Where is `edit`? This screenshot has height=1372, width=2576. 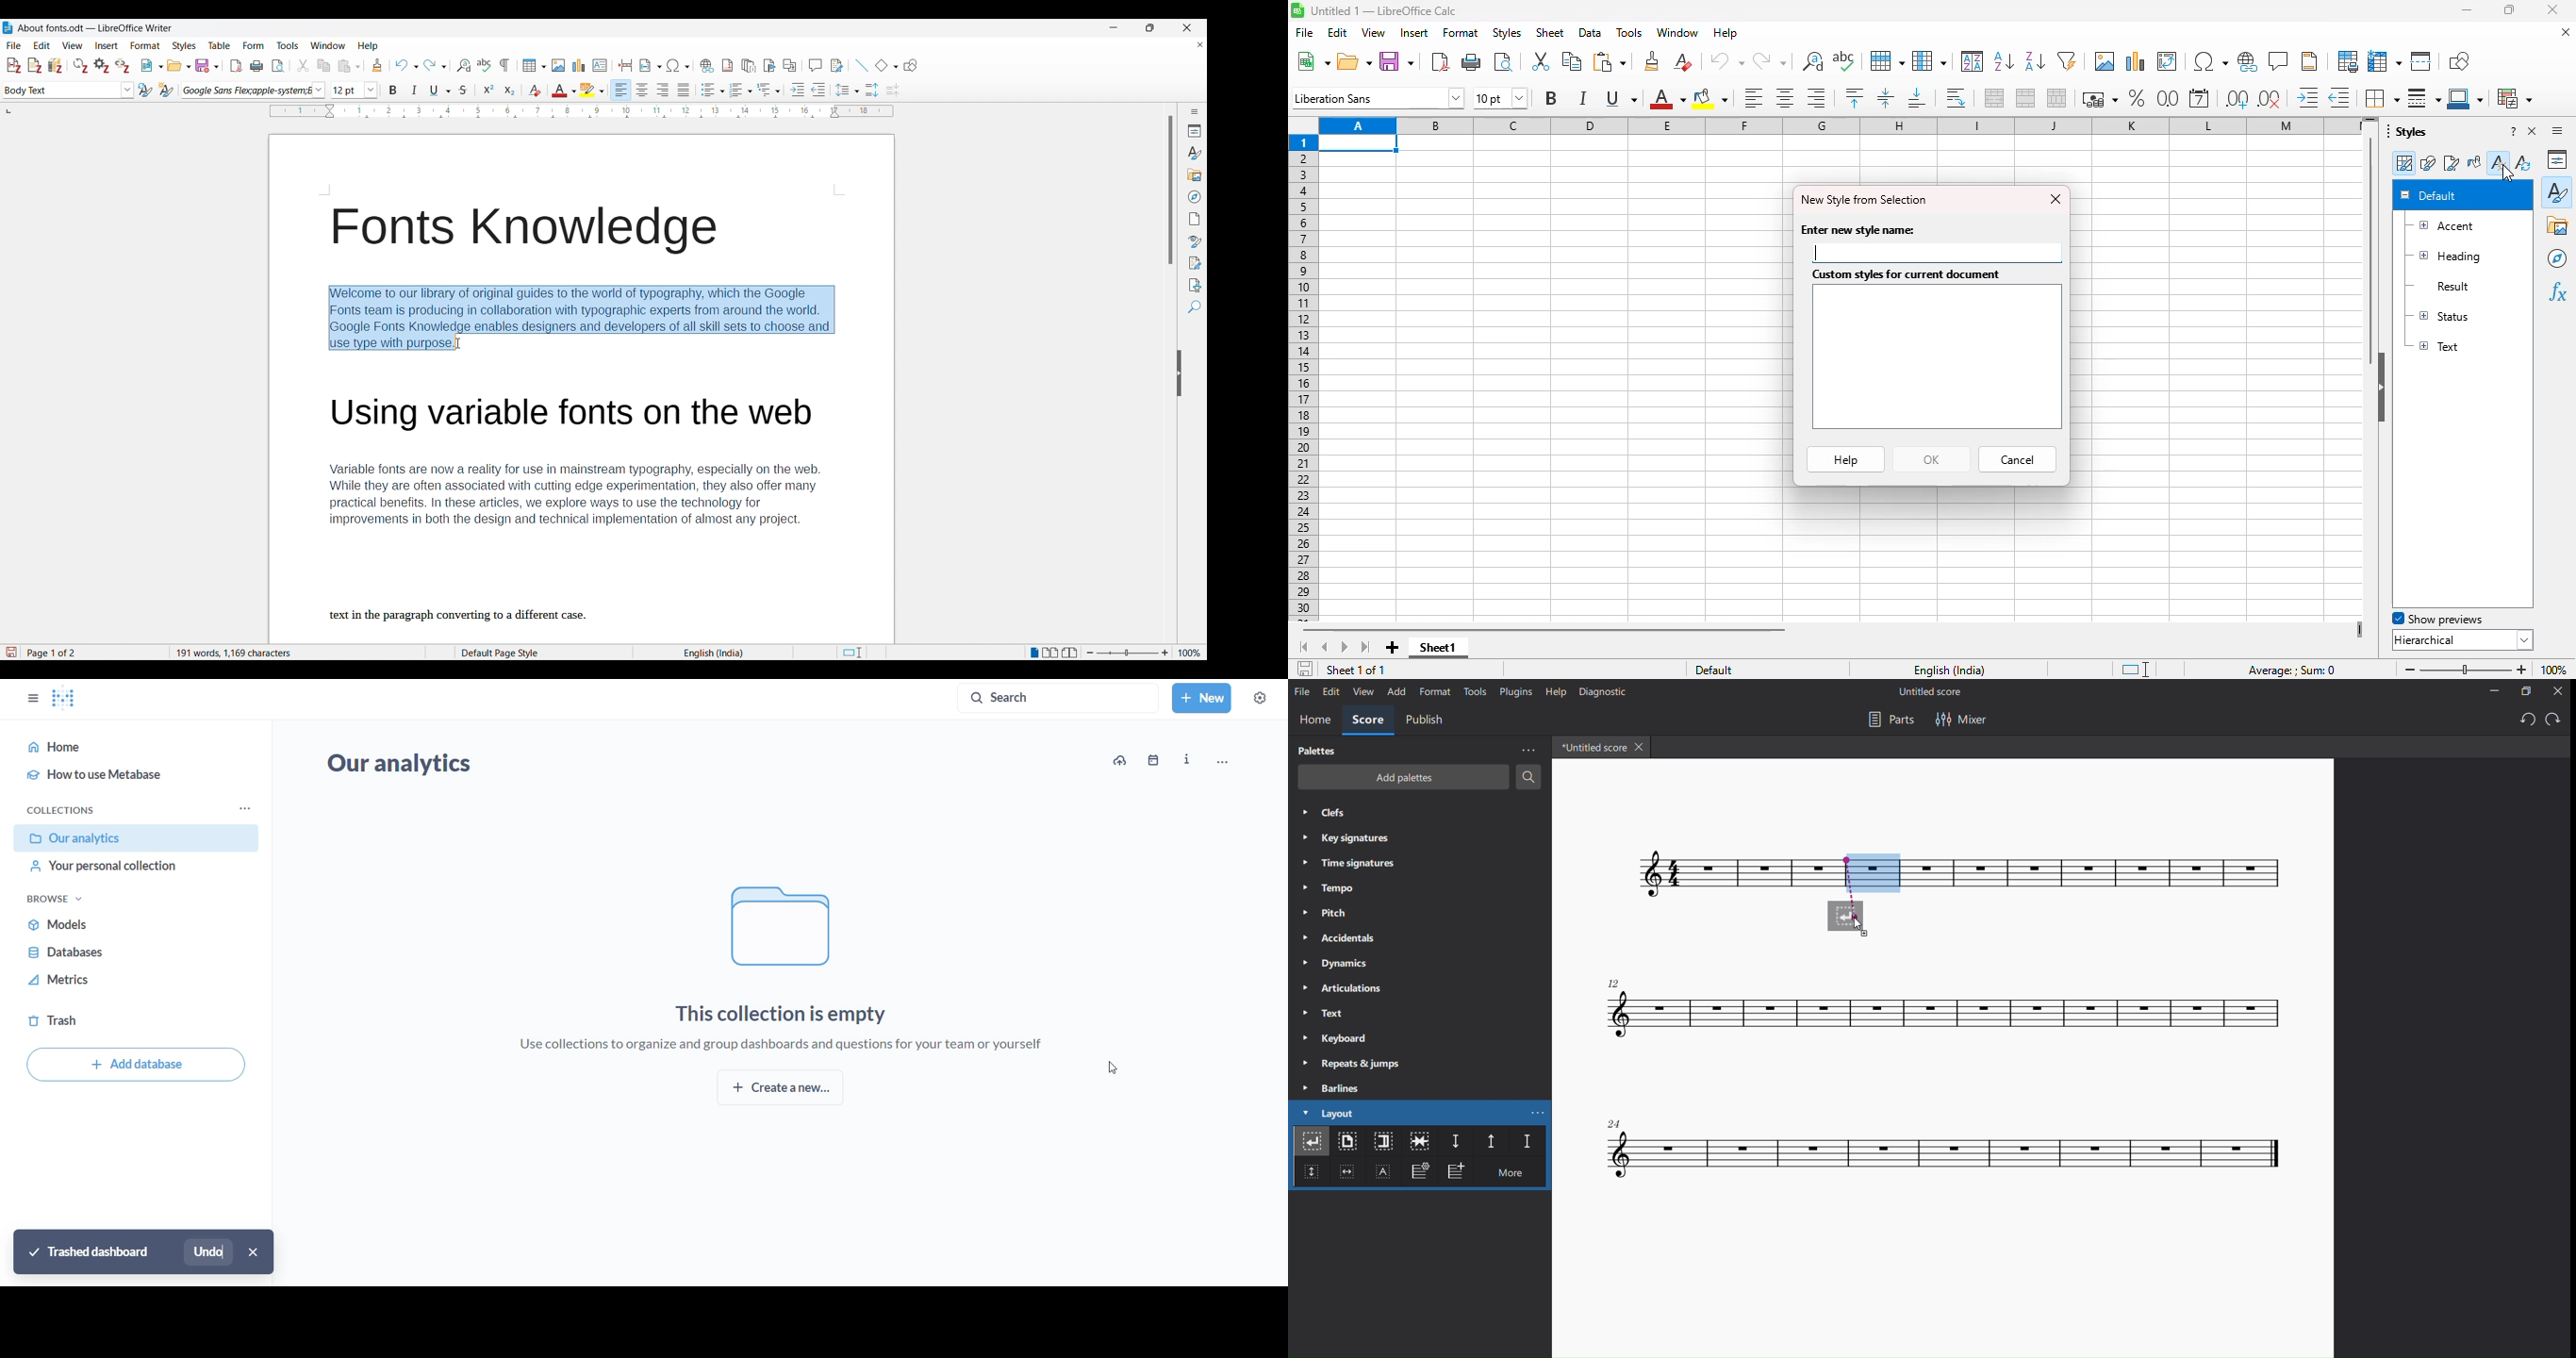
edit is located at coordinates (1330, 692).